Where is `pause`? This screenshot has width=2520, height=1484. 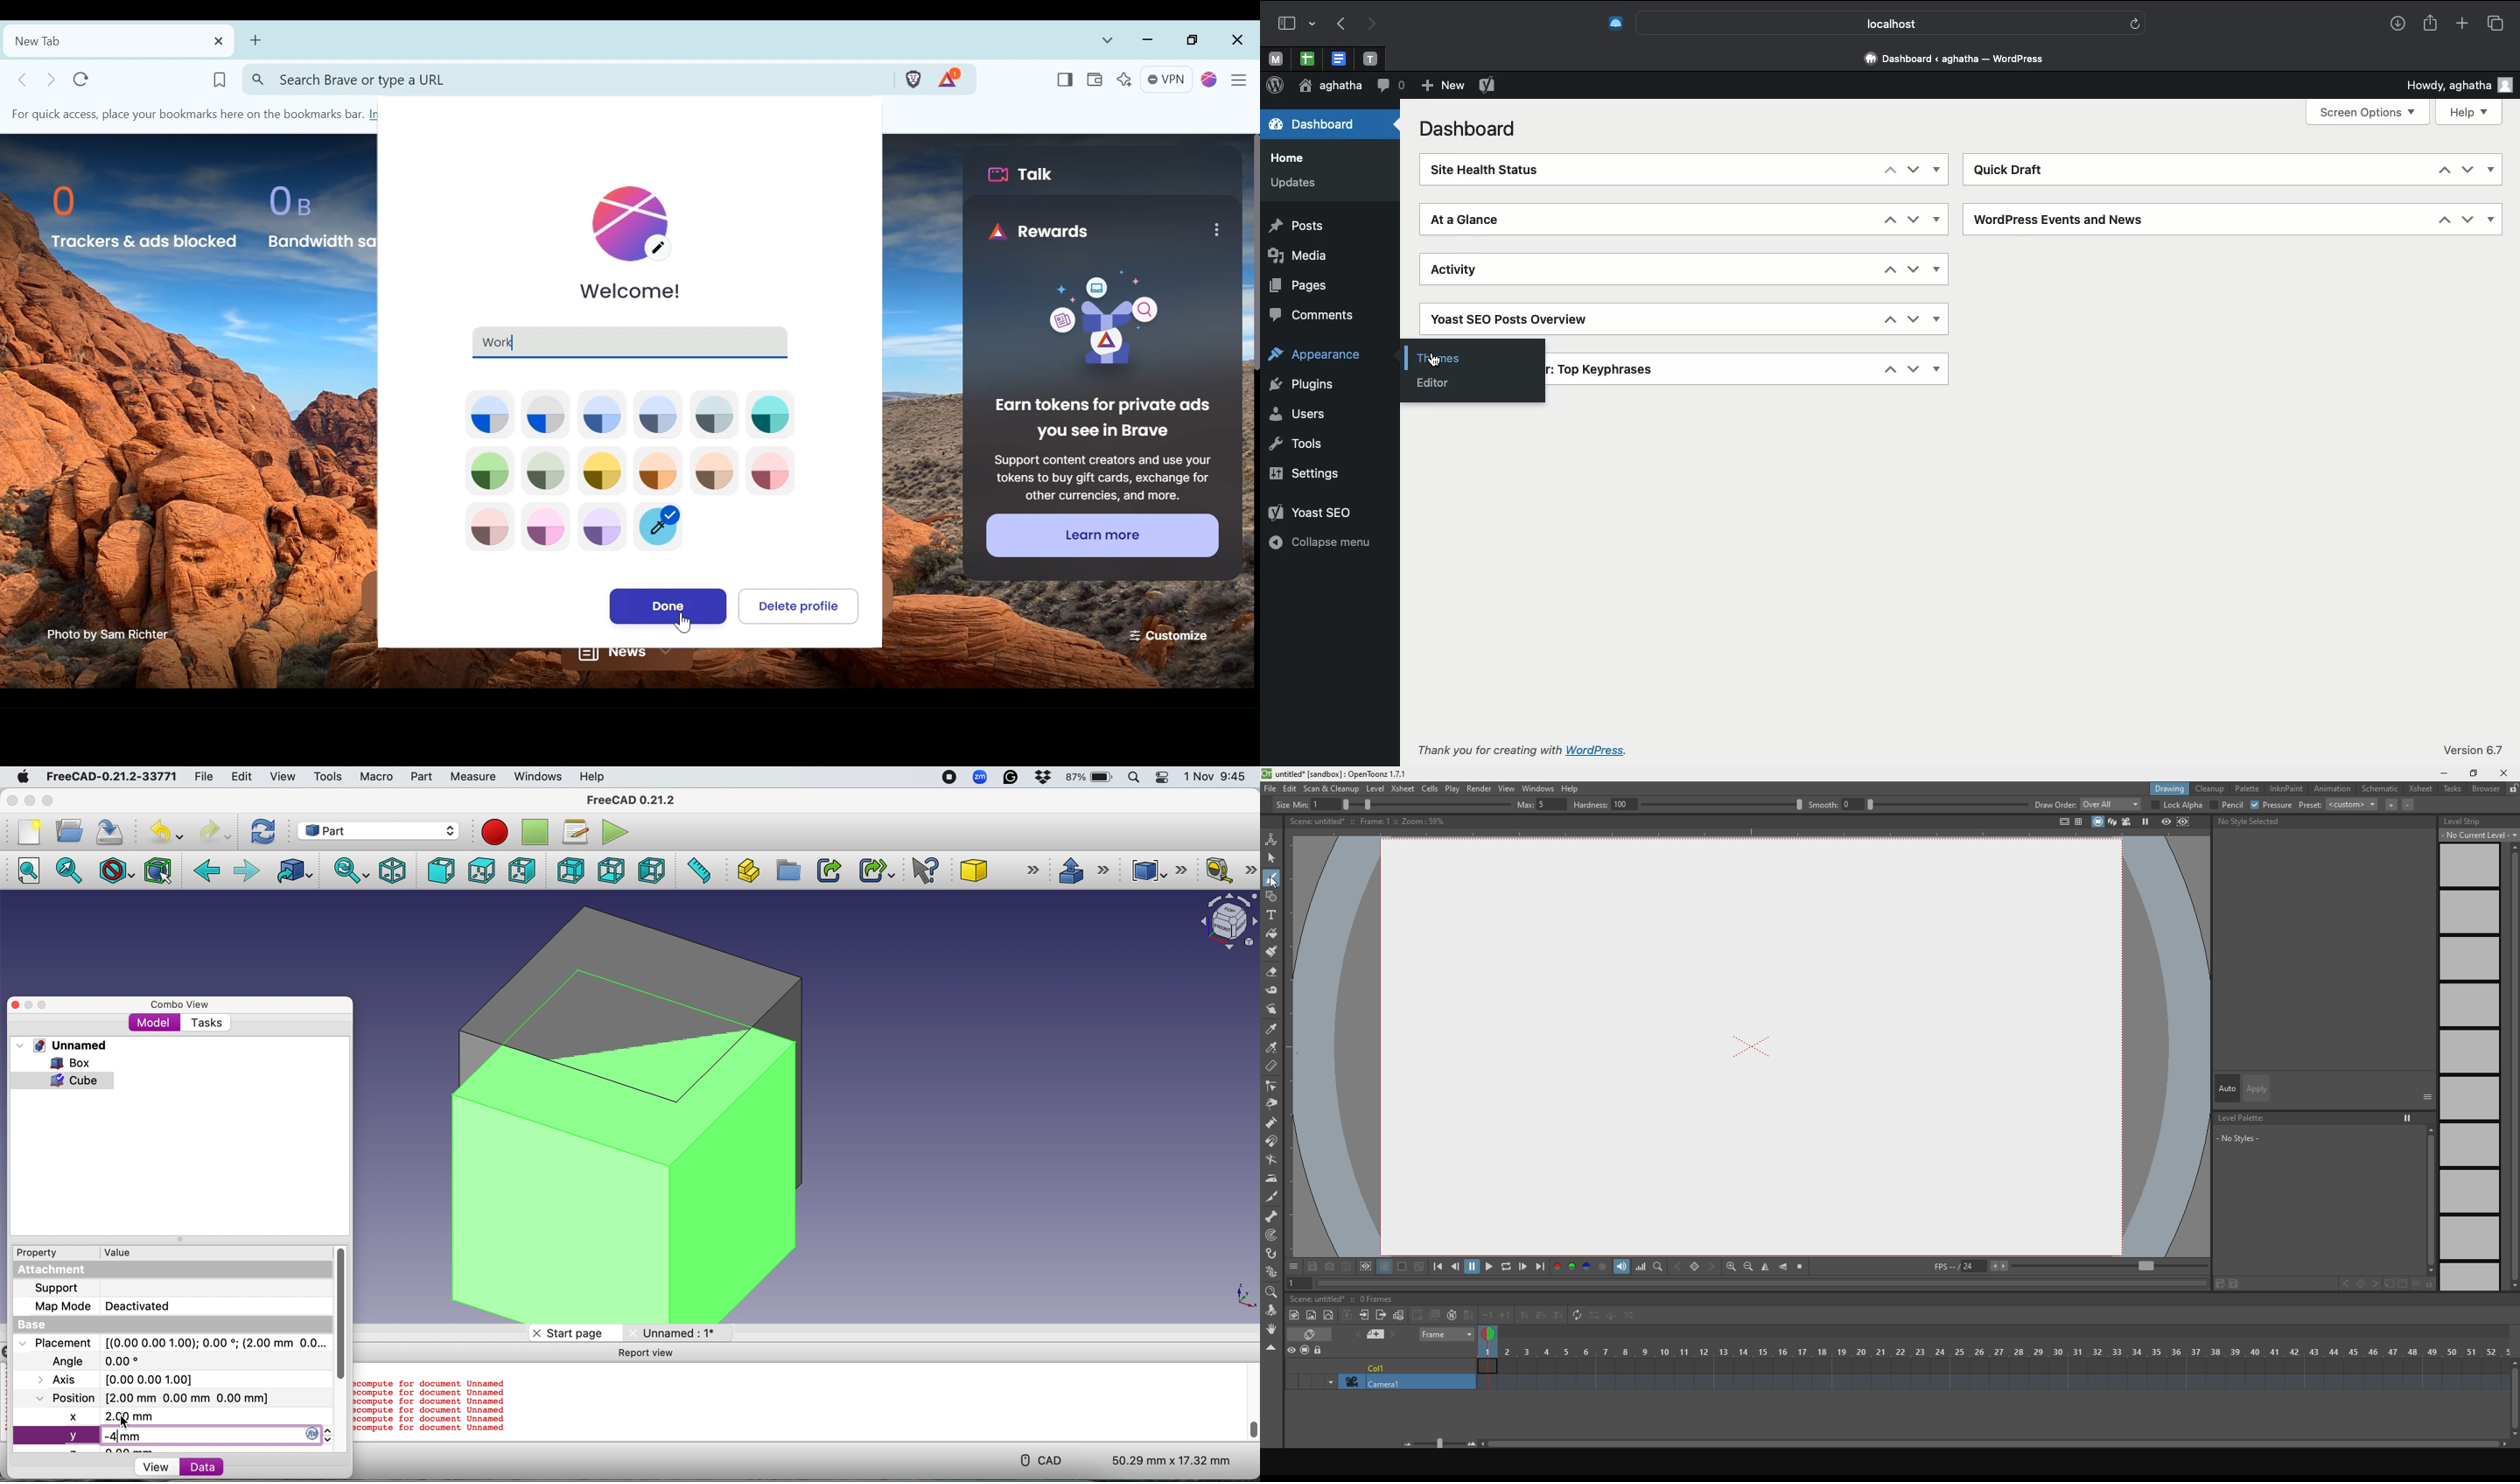 pause is located at coordinates (1472, 1268).